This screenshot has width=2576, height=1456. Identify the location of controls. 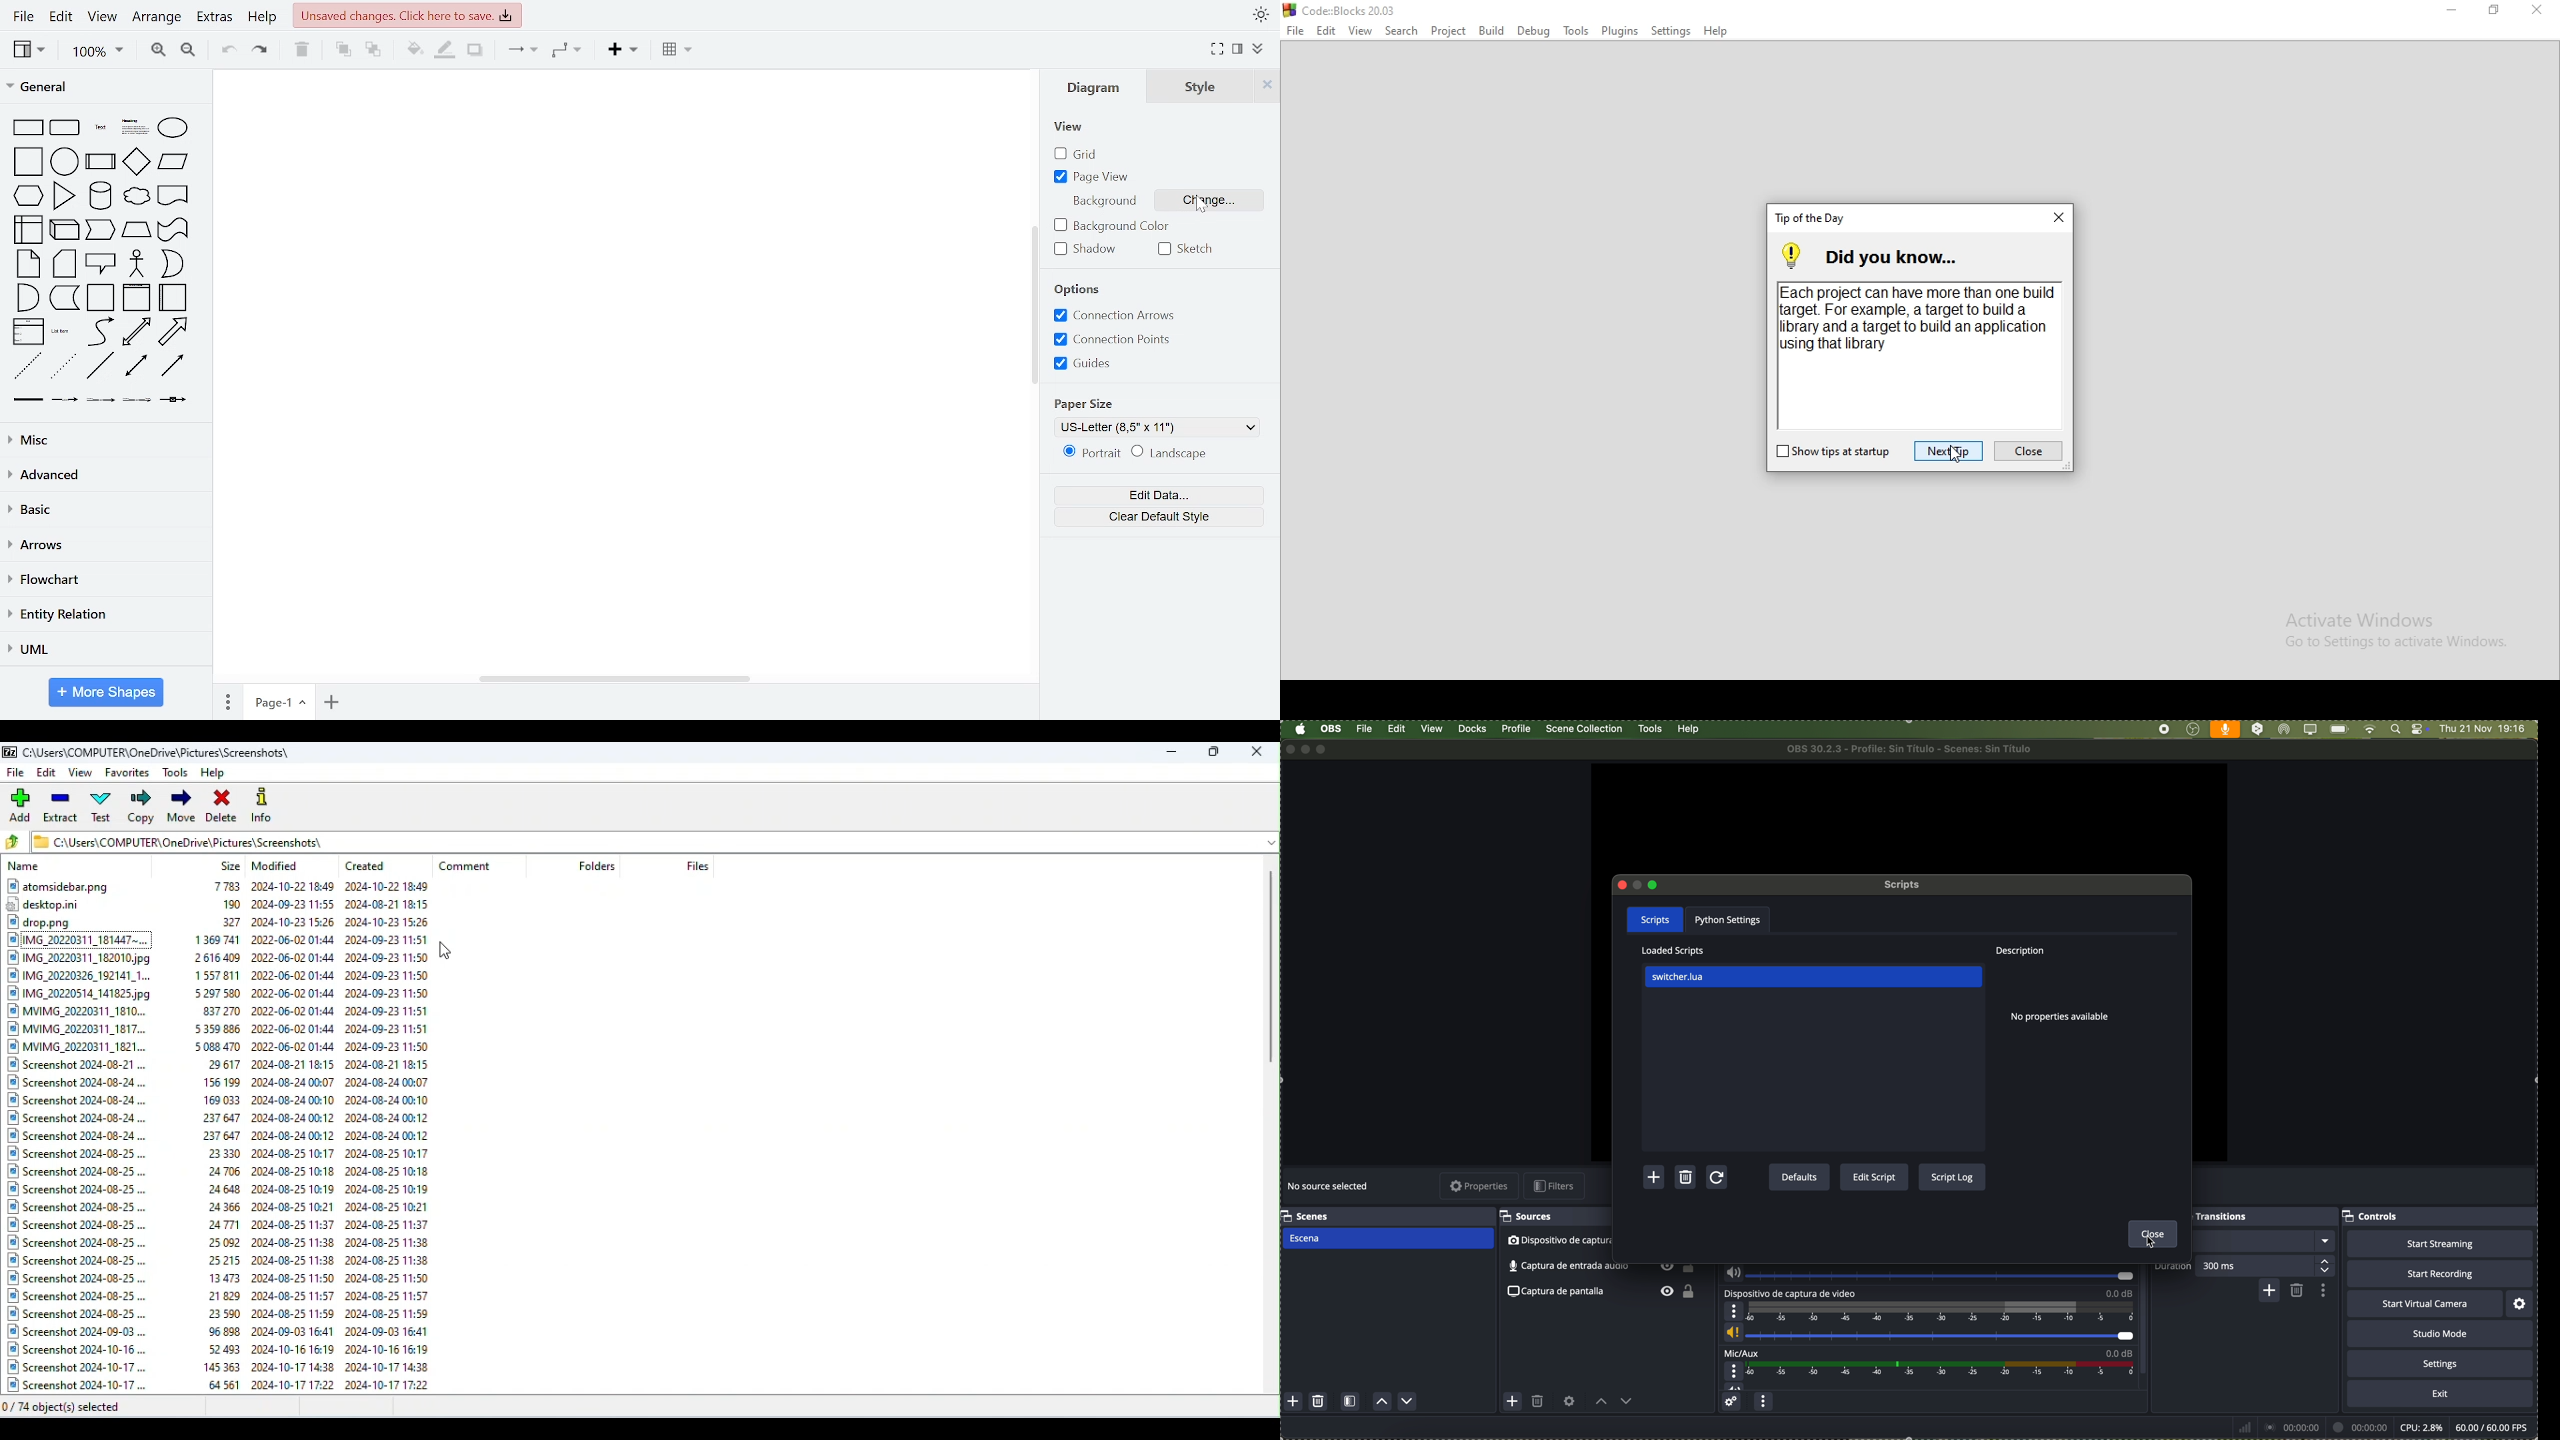
(2420, 730).